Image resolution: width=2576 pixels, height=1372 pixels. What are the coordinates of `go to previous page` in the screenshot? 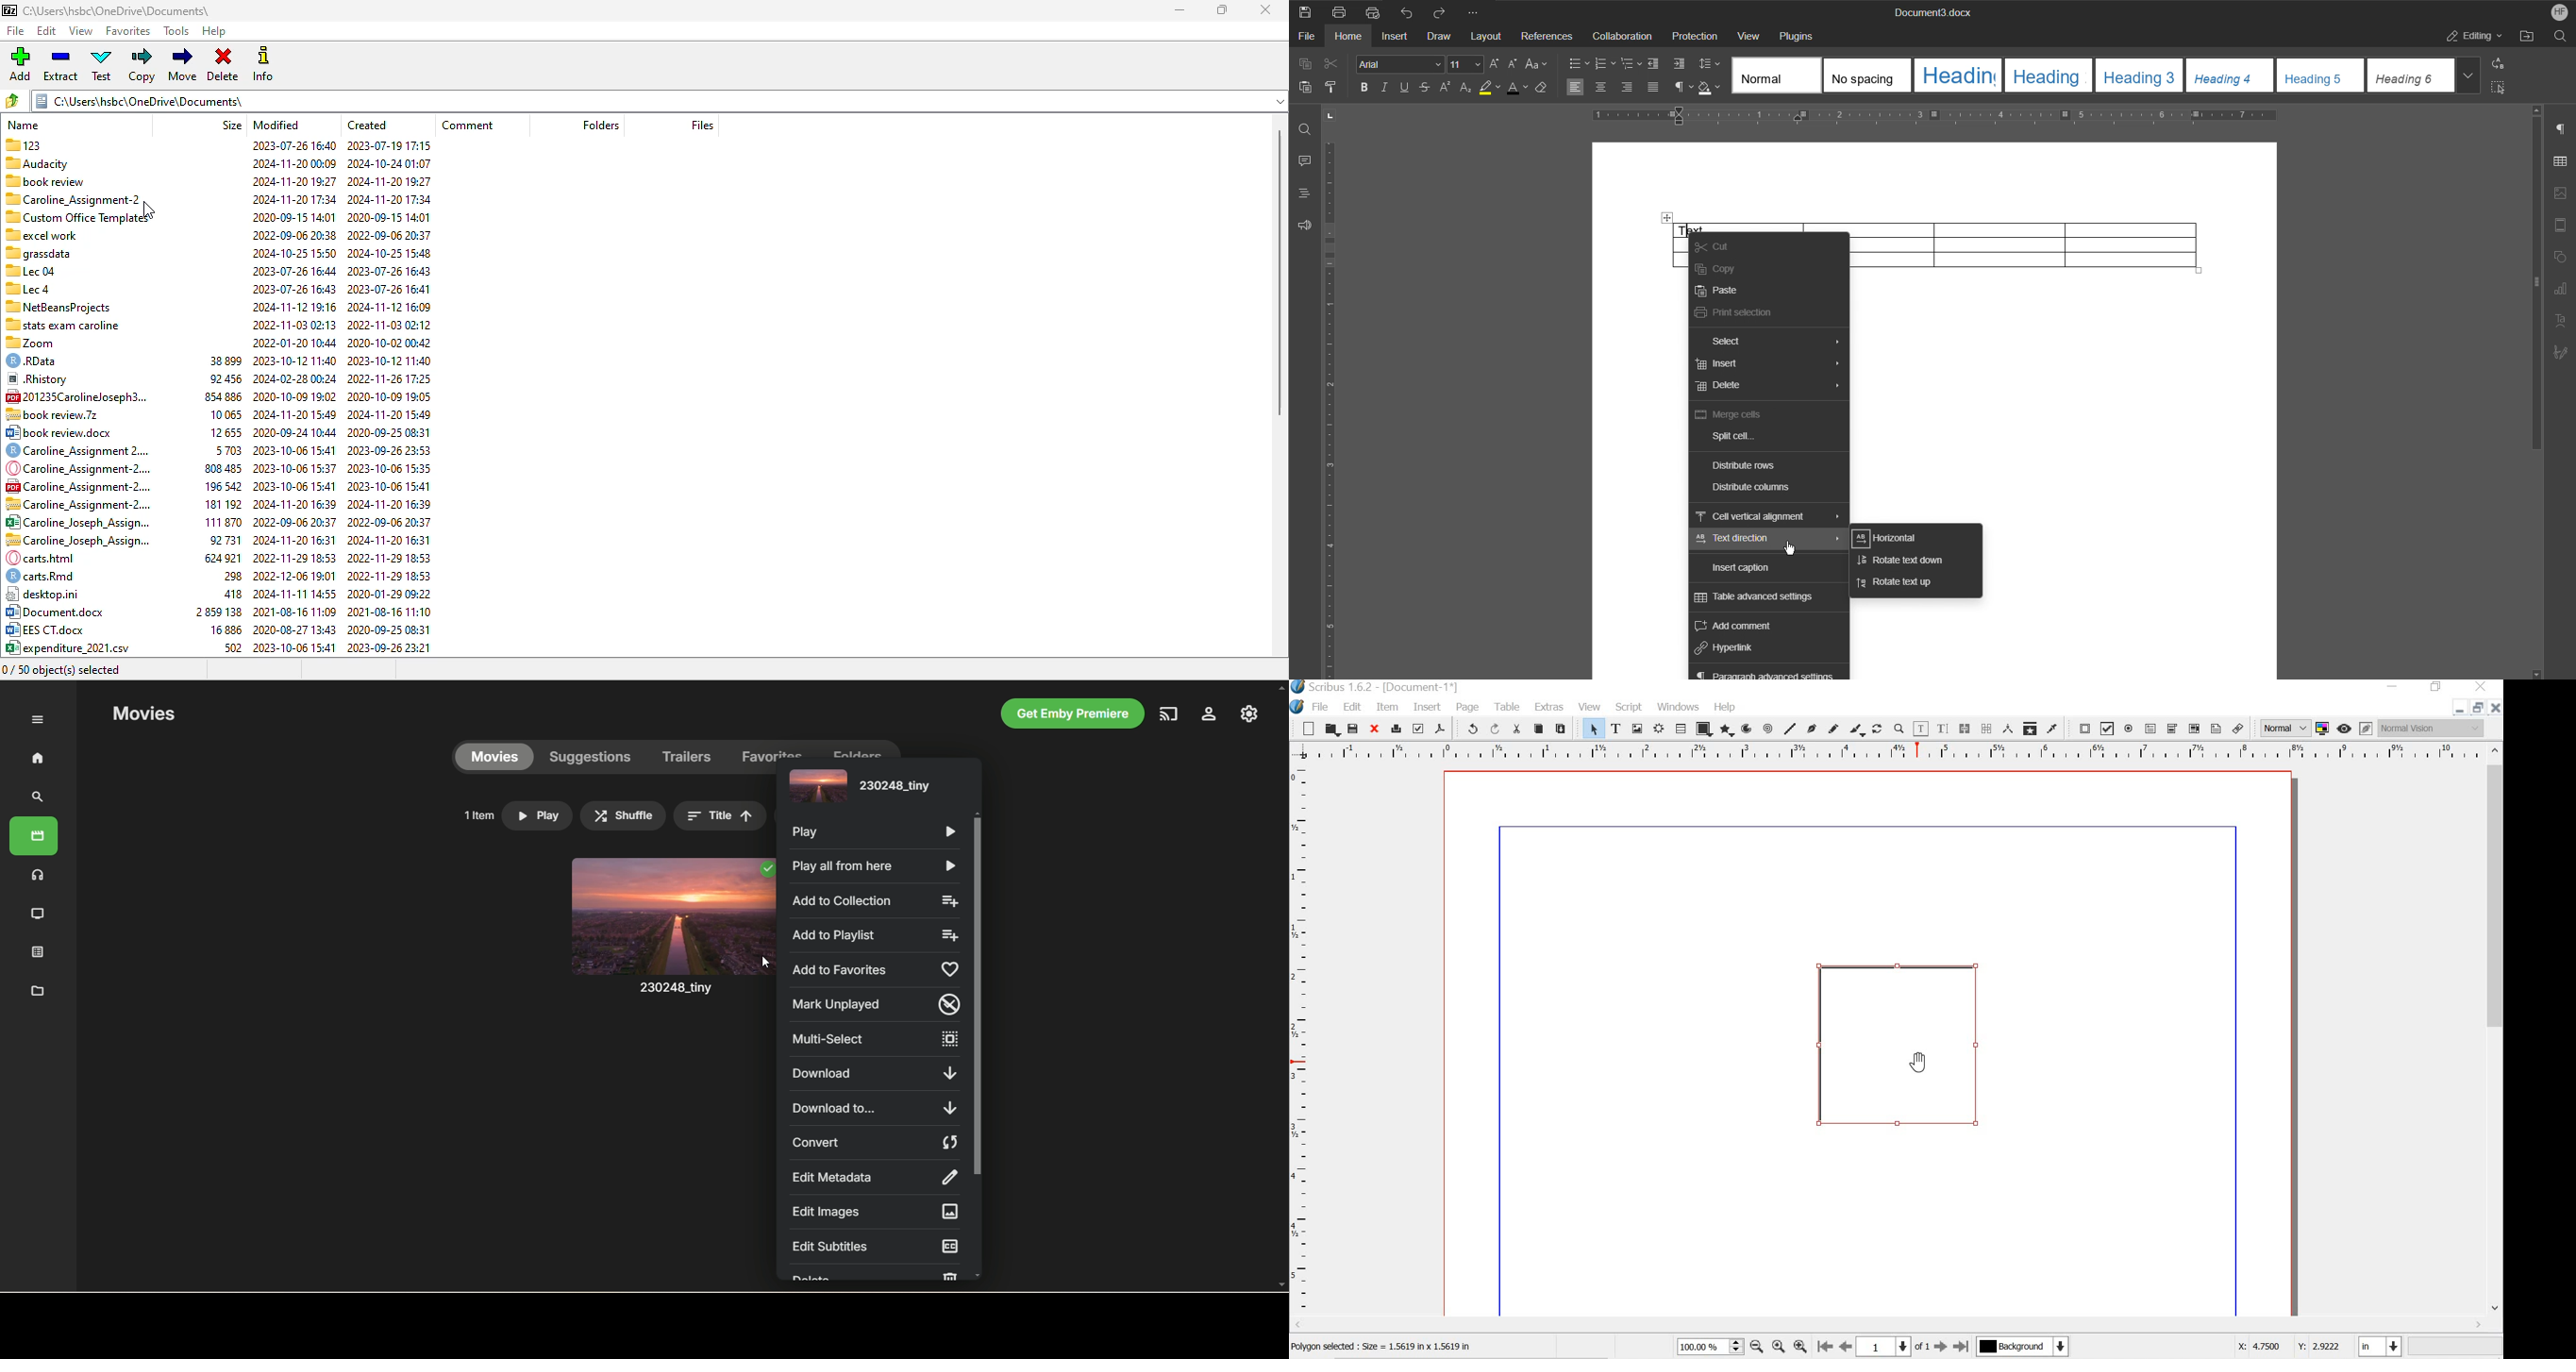 It's located at (1847, 1347).